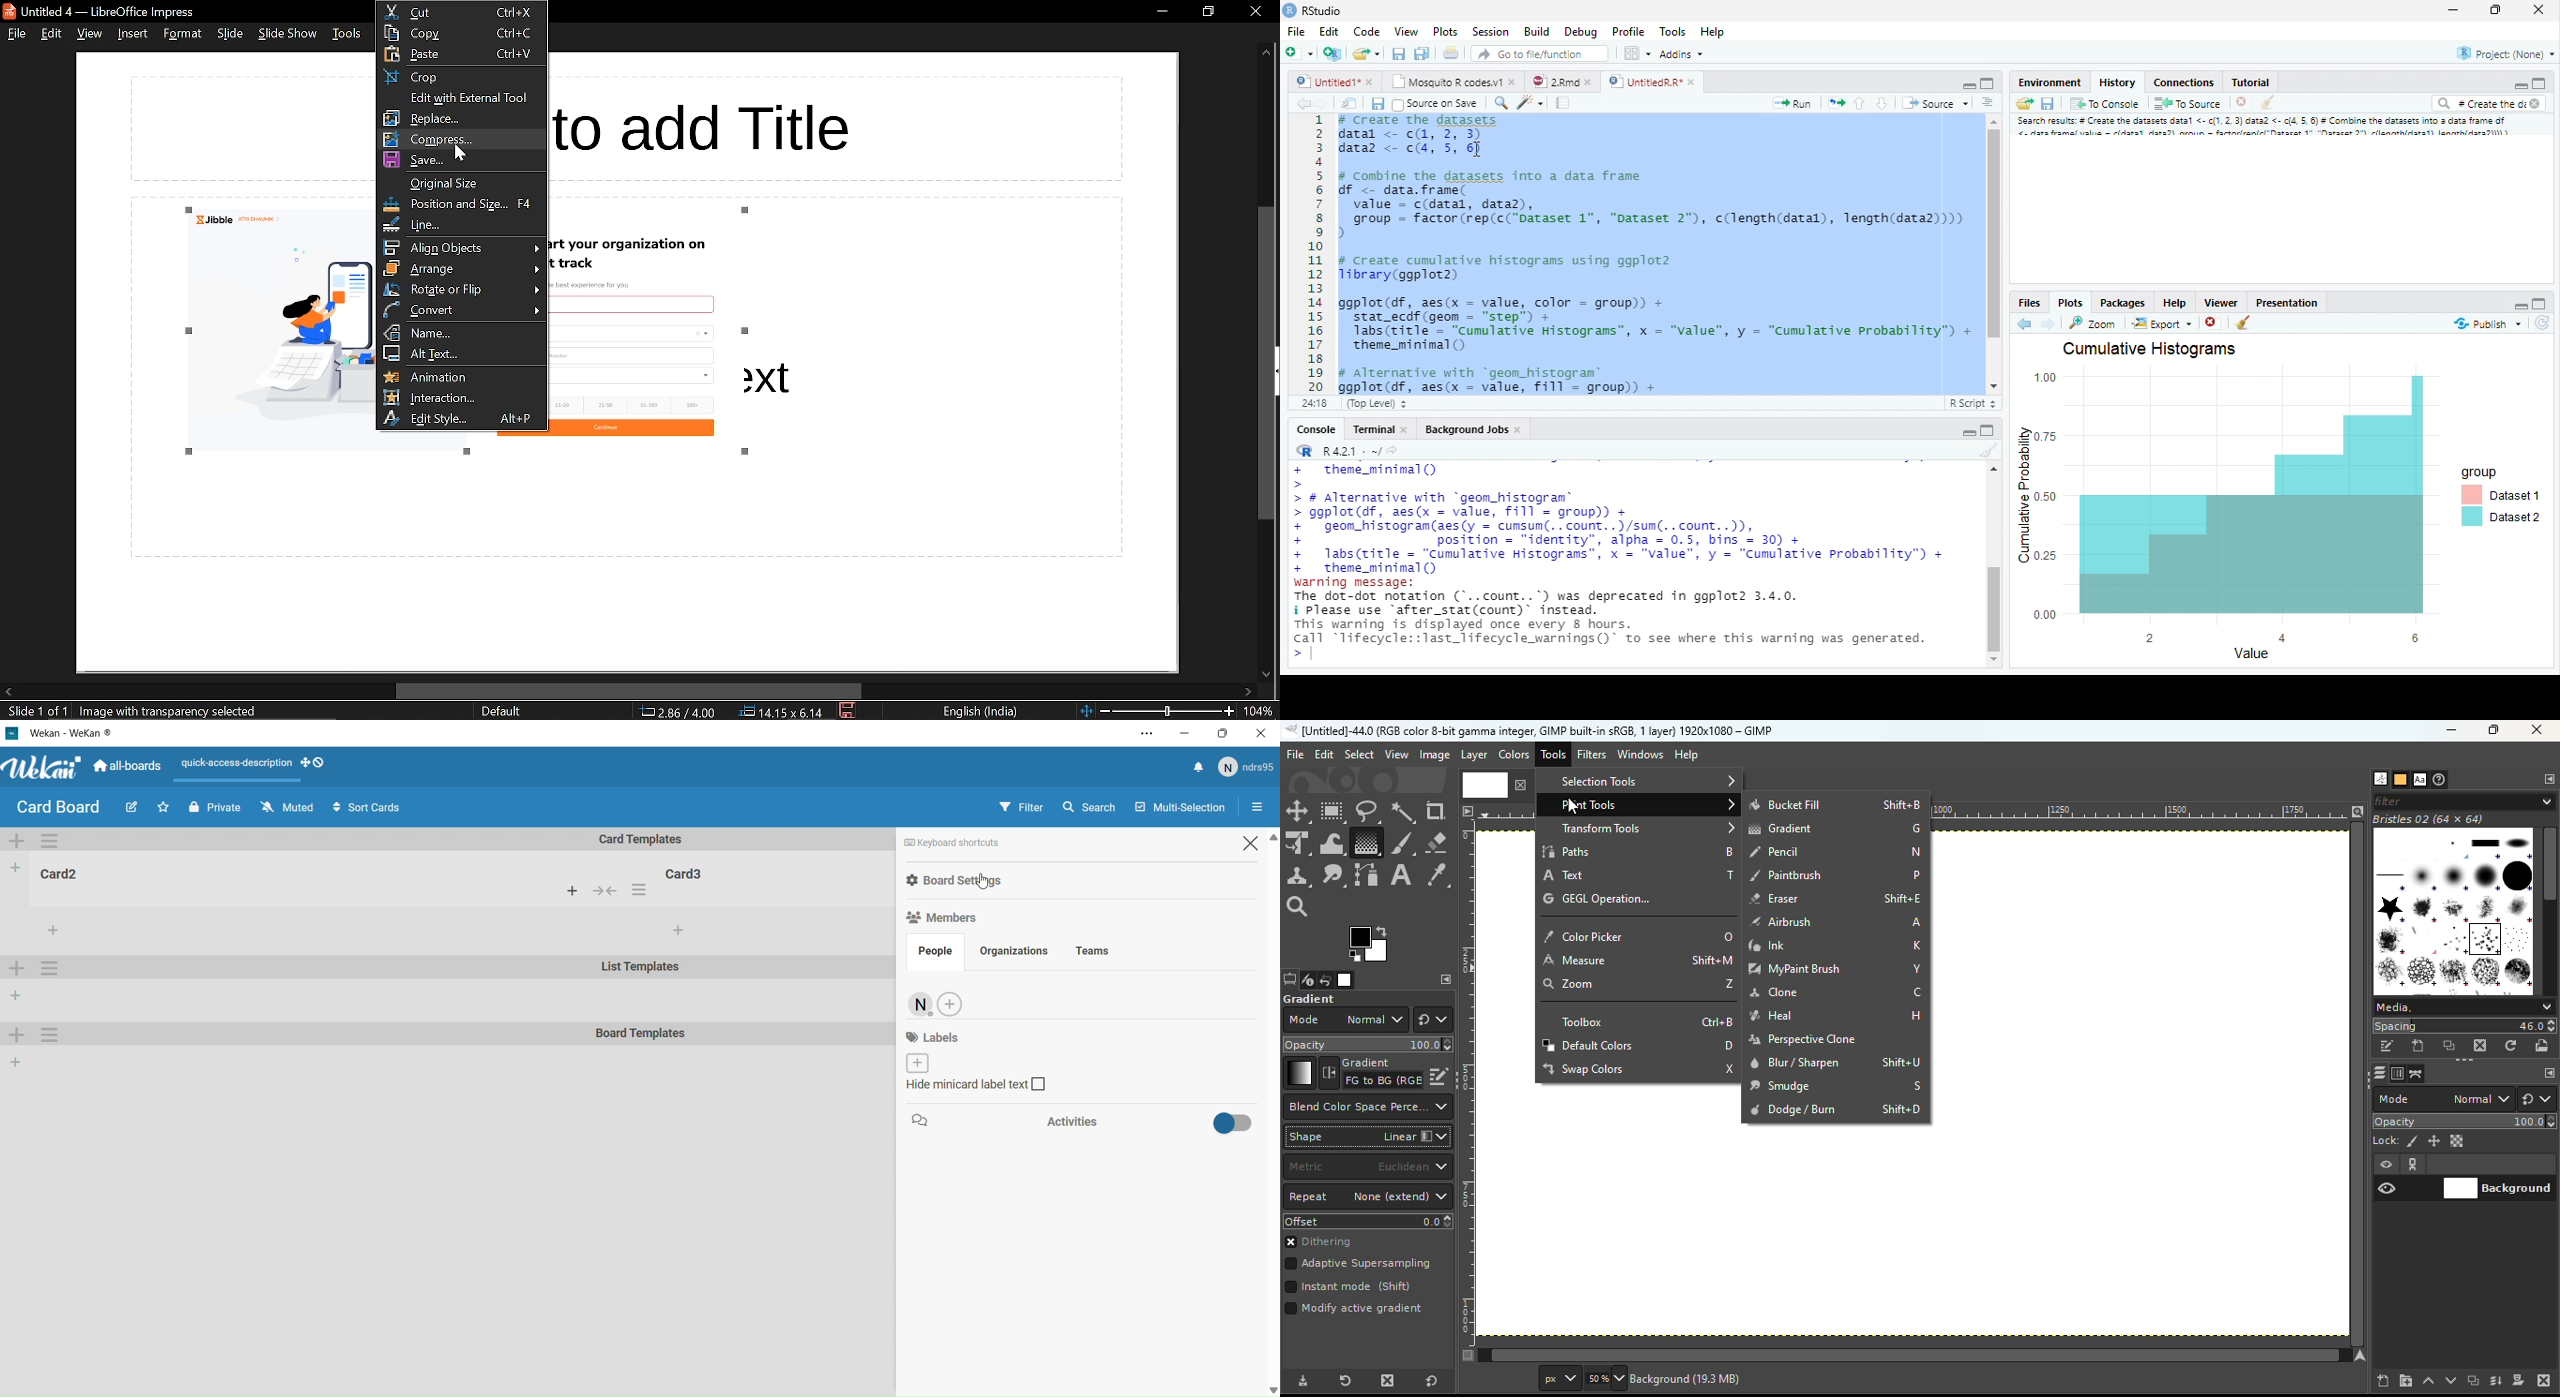  What do you see at coordinates (2395, 1140) in the screenshot?
I see `Lock pixels` at bounding box center [2395, 1140].